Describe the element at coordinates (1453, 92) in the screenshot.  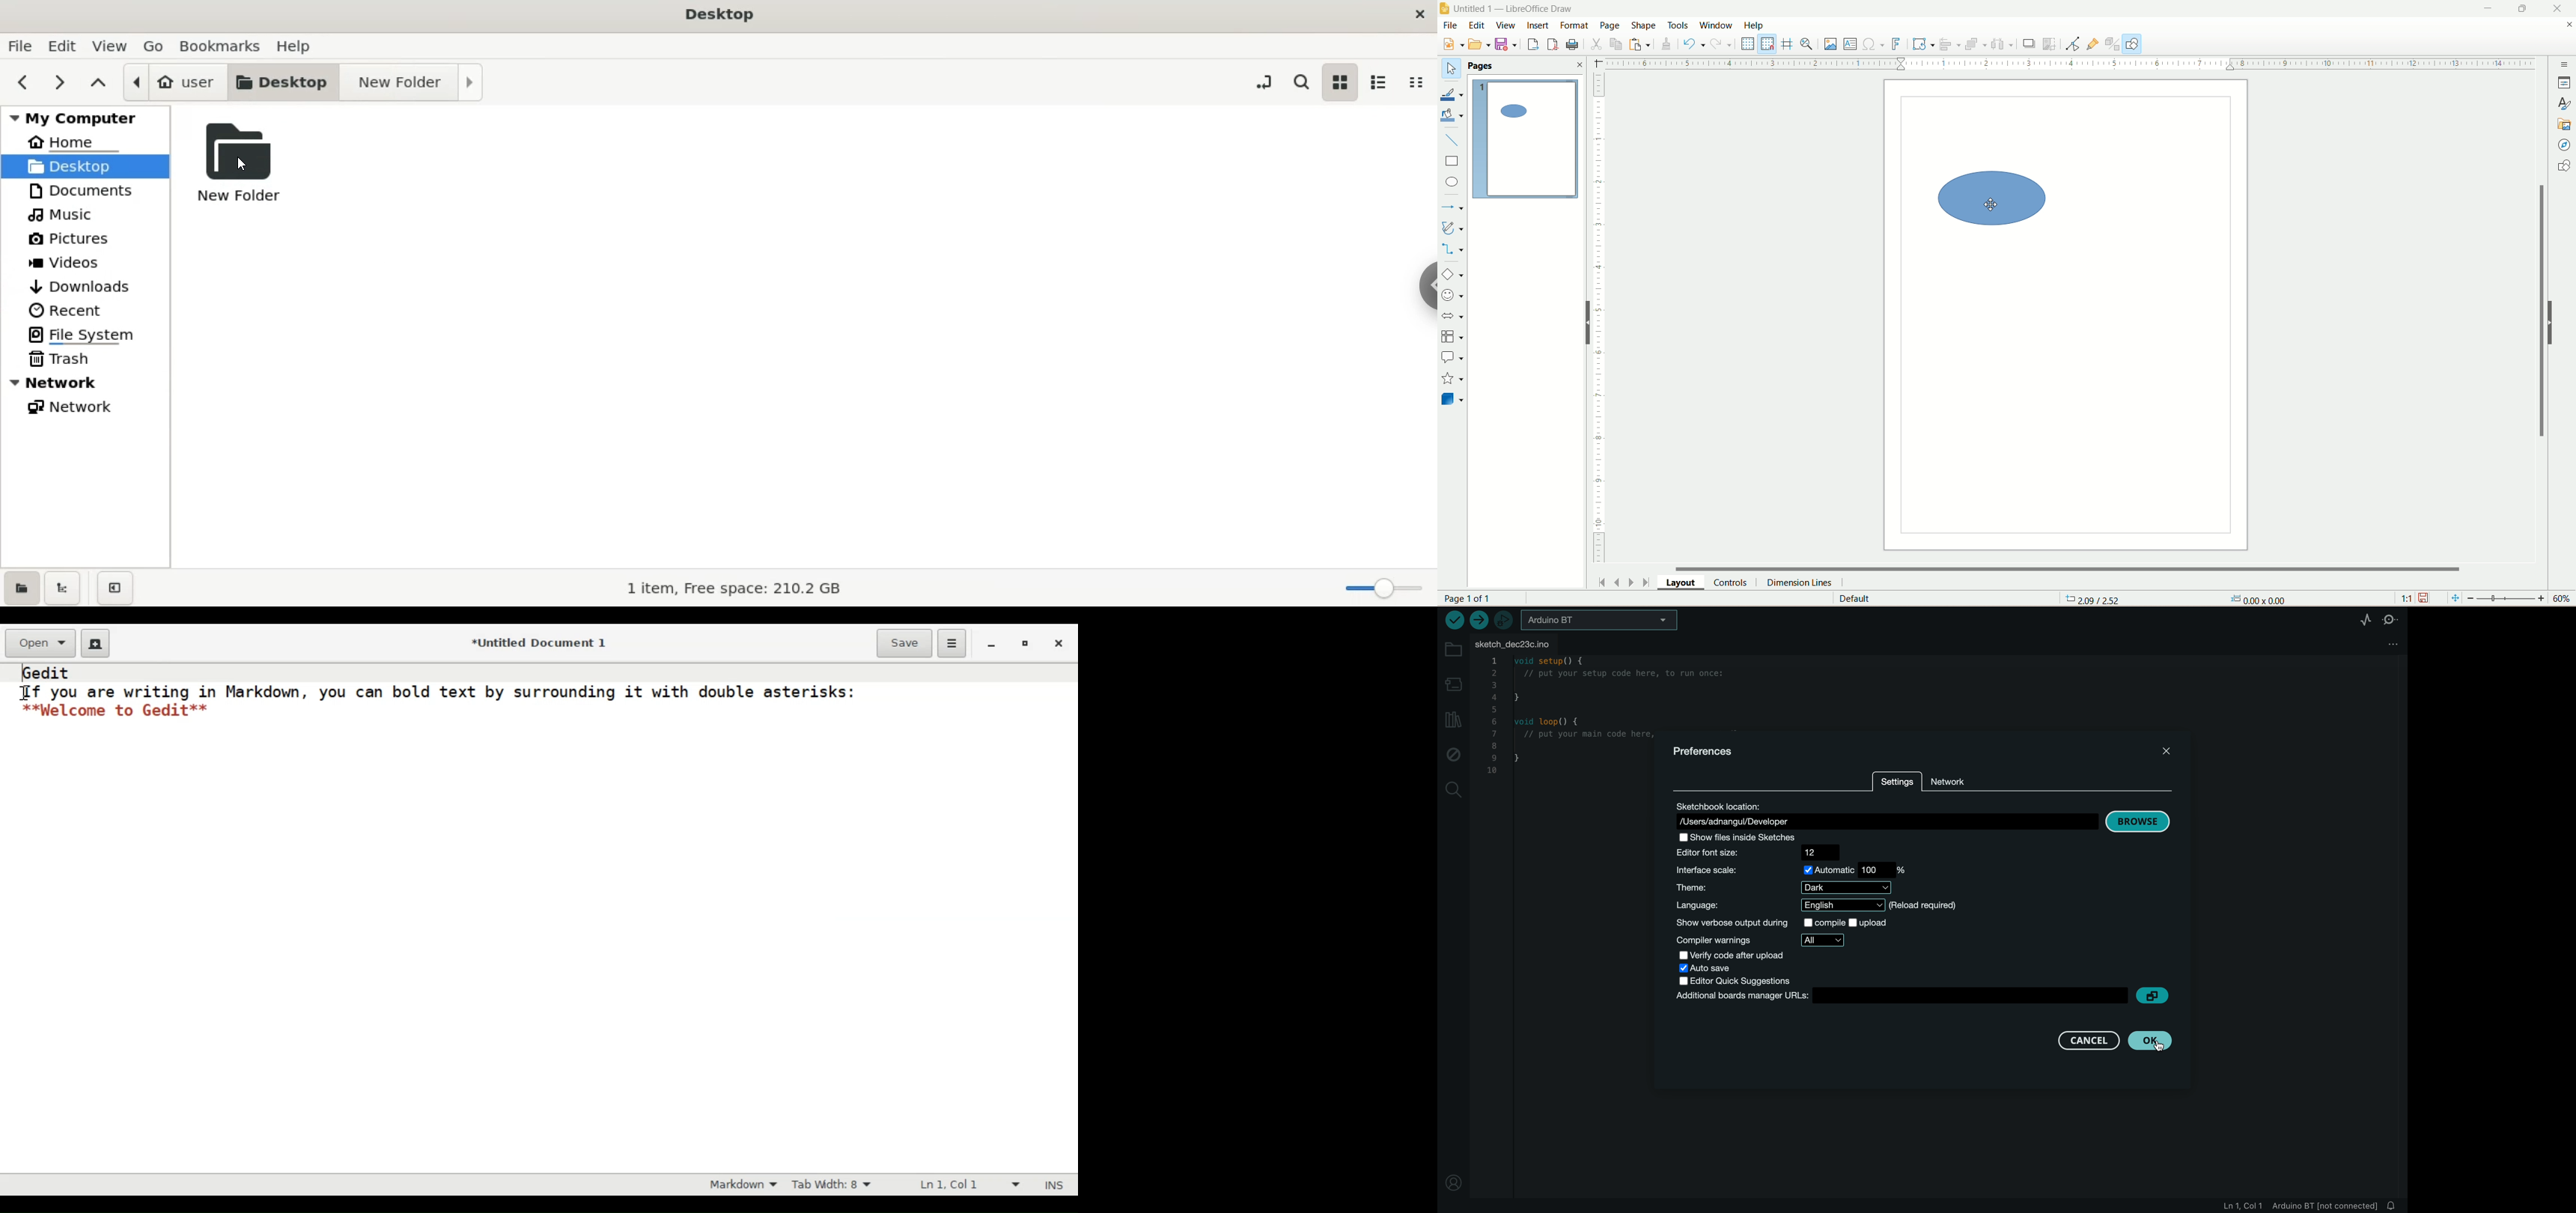
I see `line color` at that location.